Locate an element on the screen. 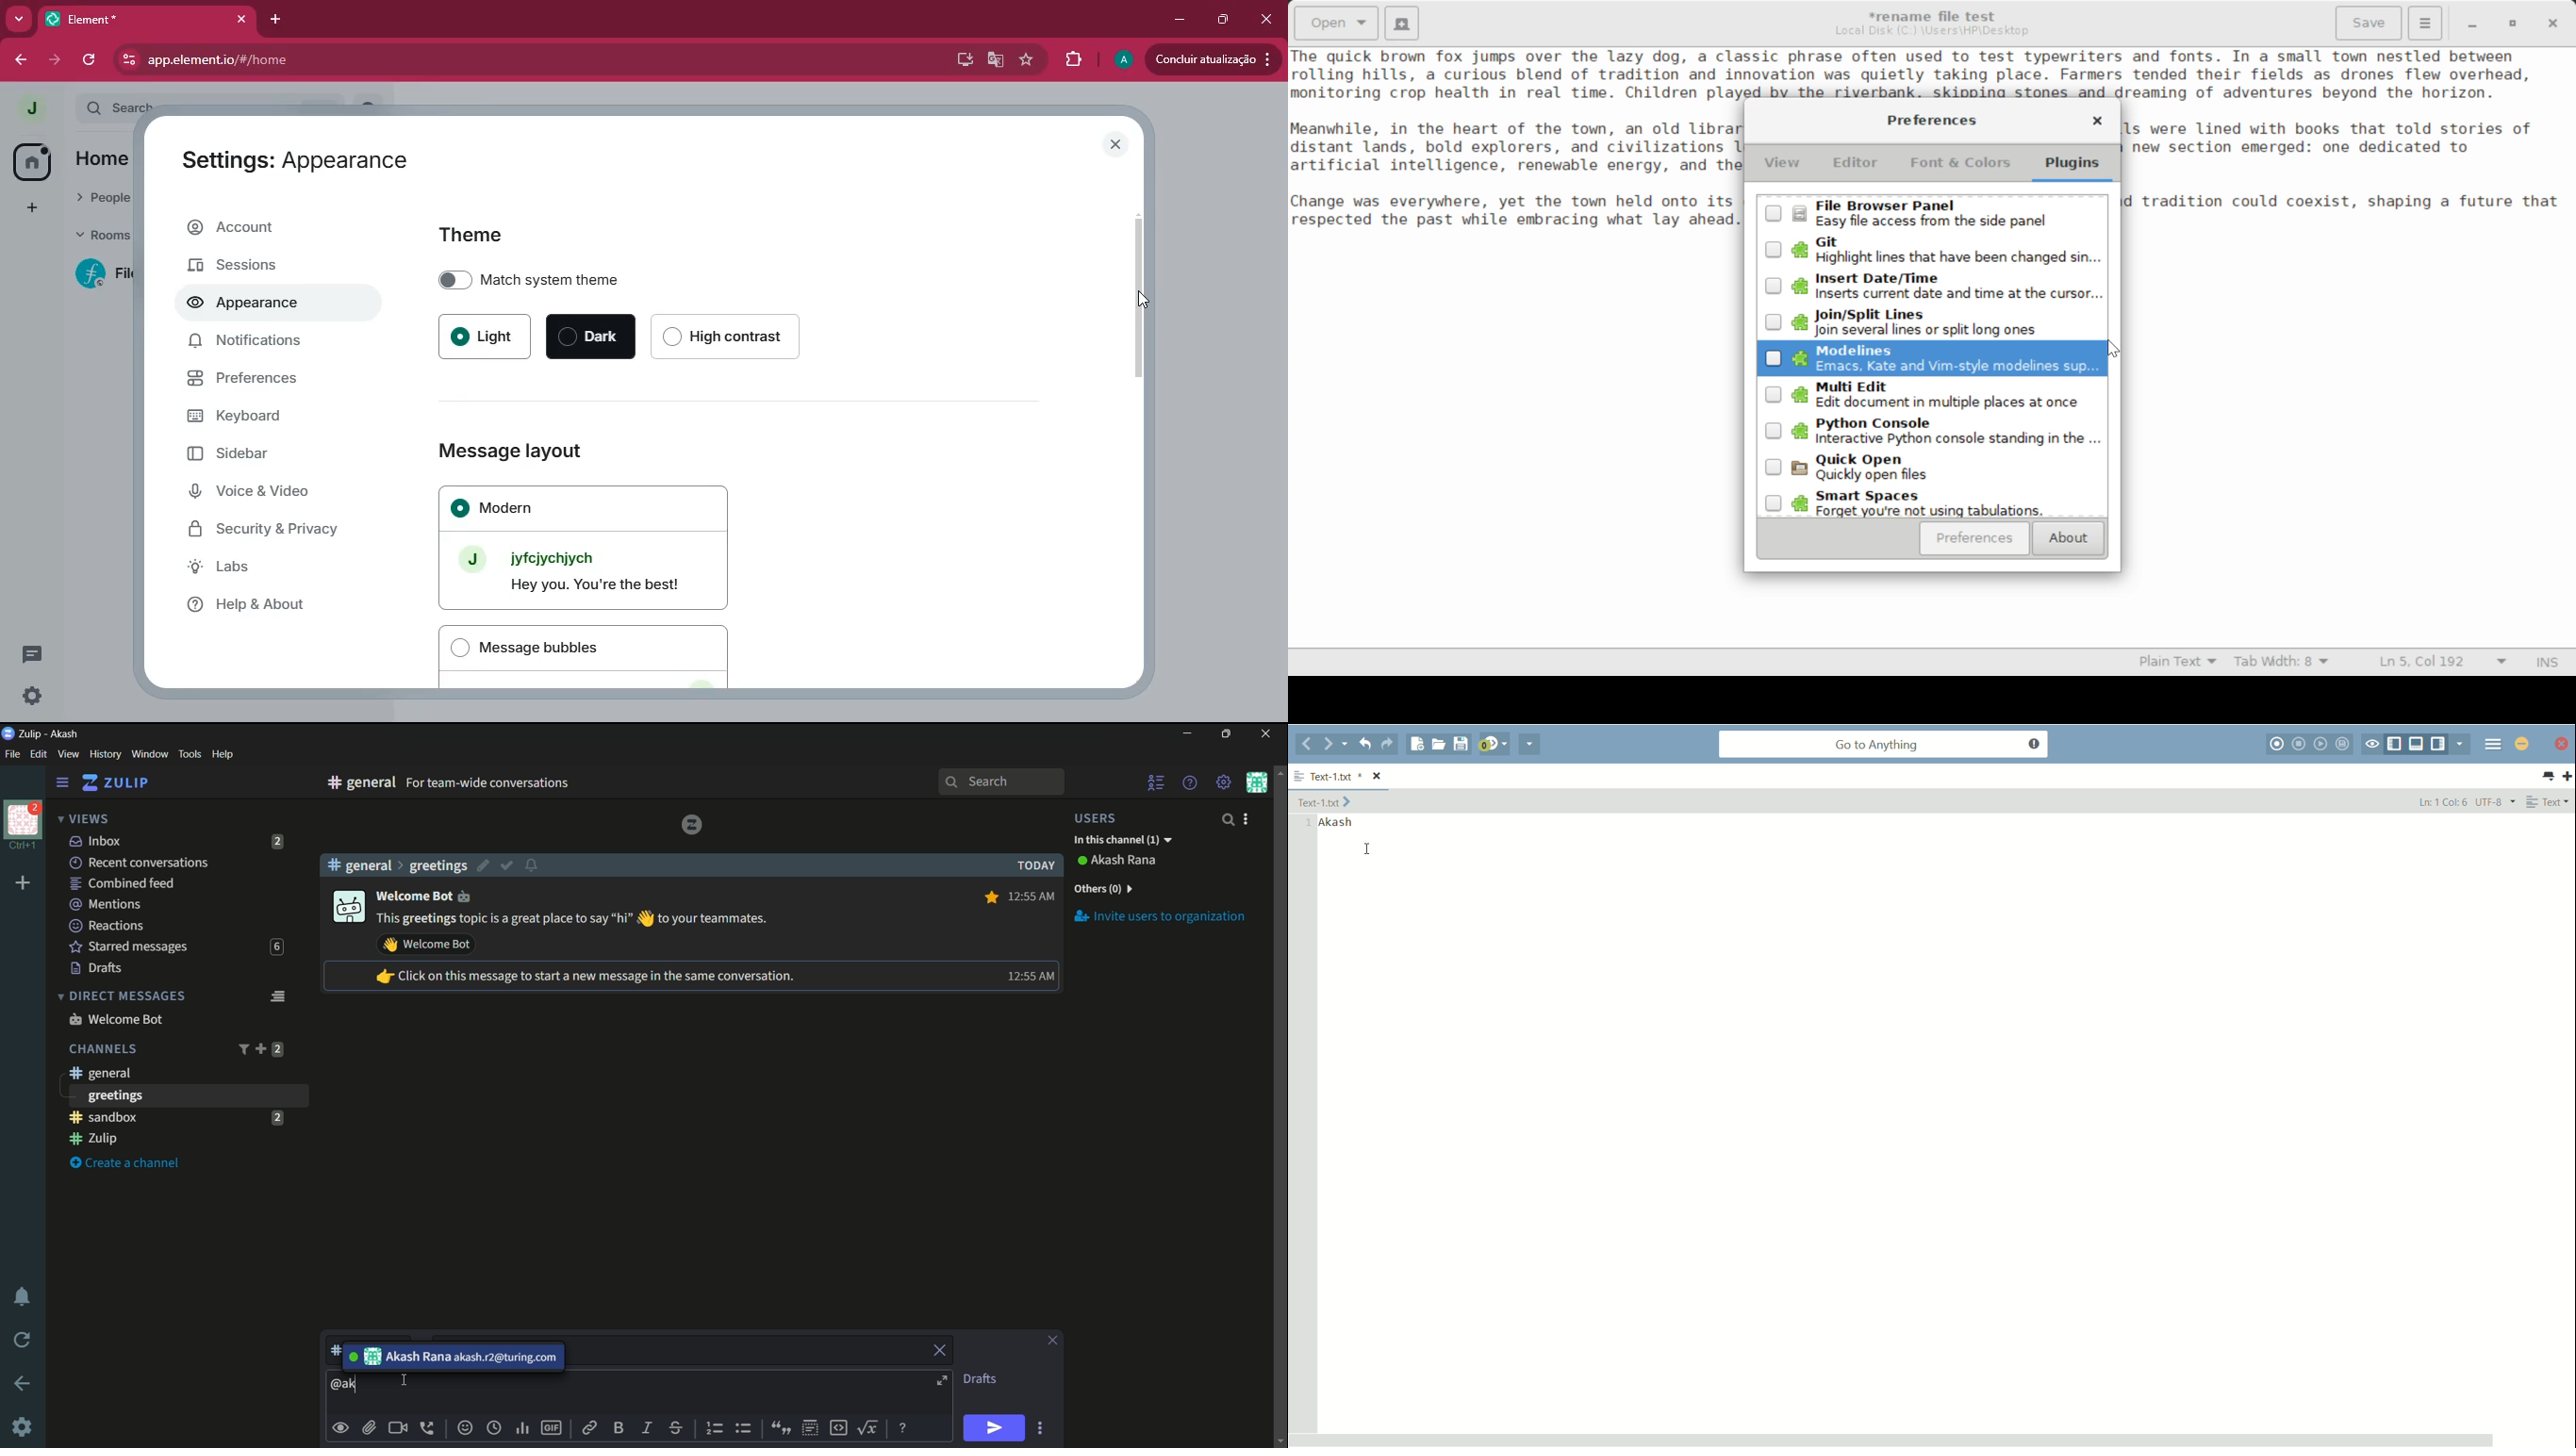 The width and height of the screenshot is (2576, 1456). Akash is located at coordinates (65, 735).